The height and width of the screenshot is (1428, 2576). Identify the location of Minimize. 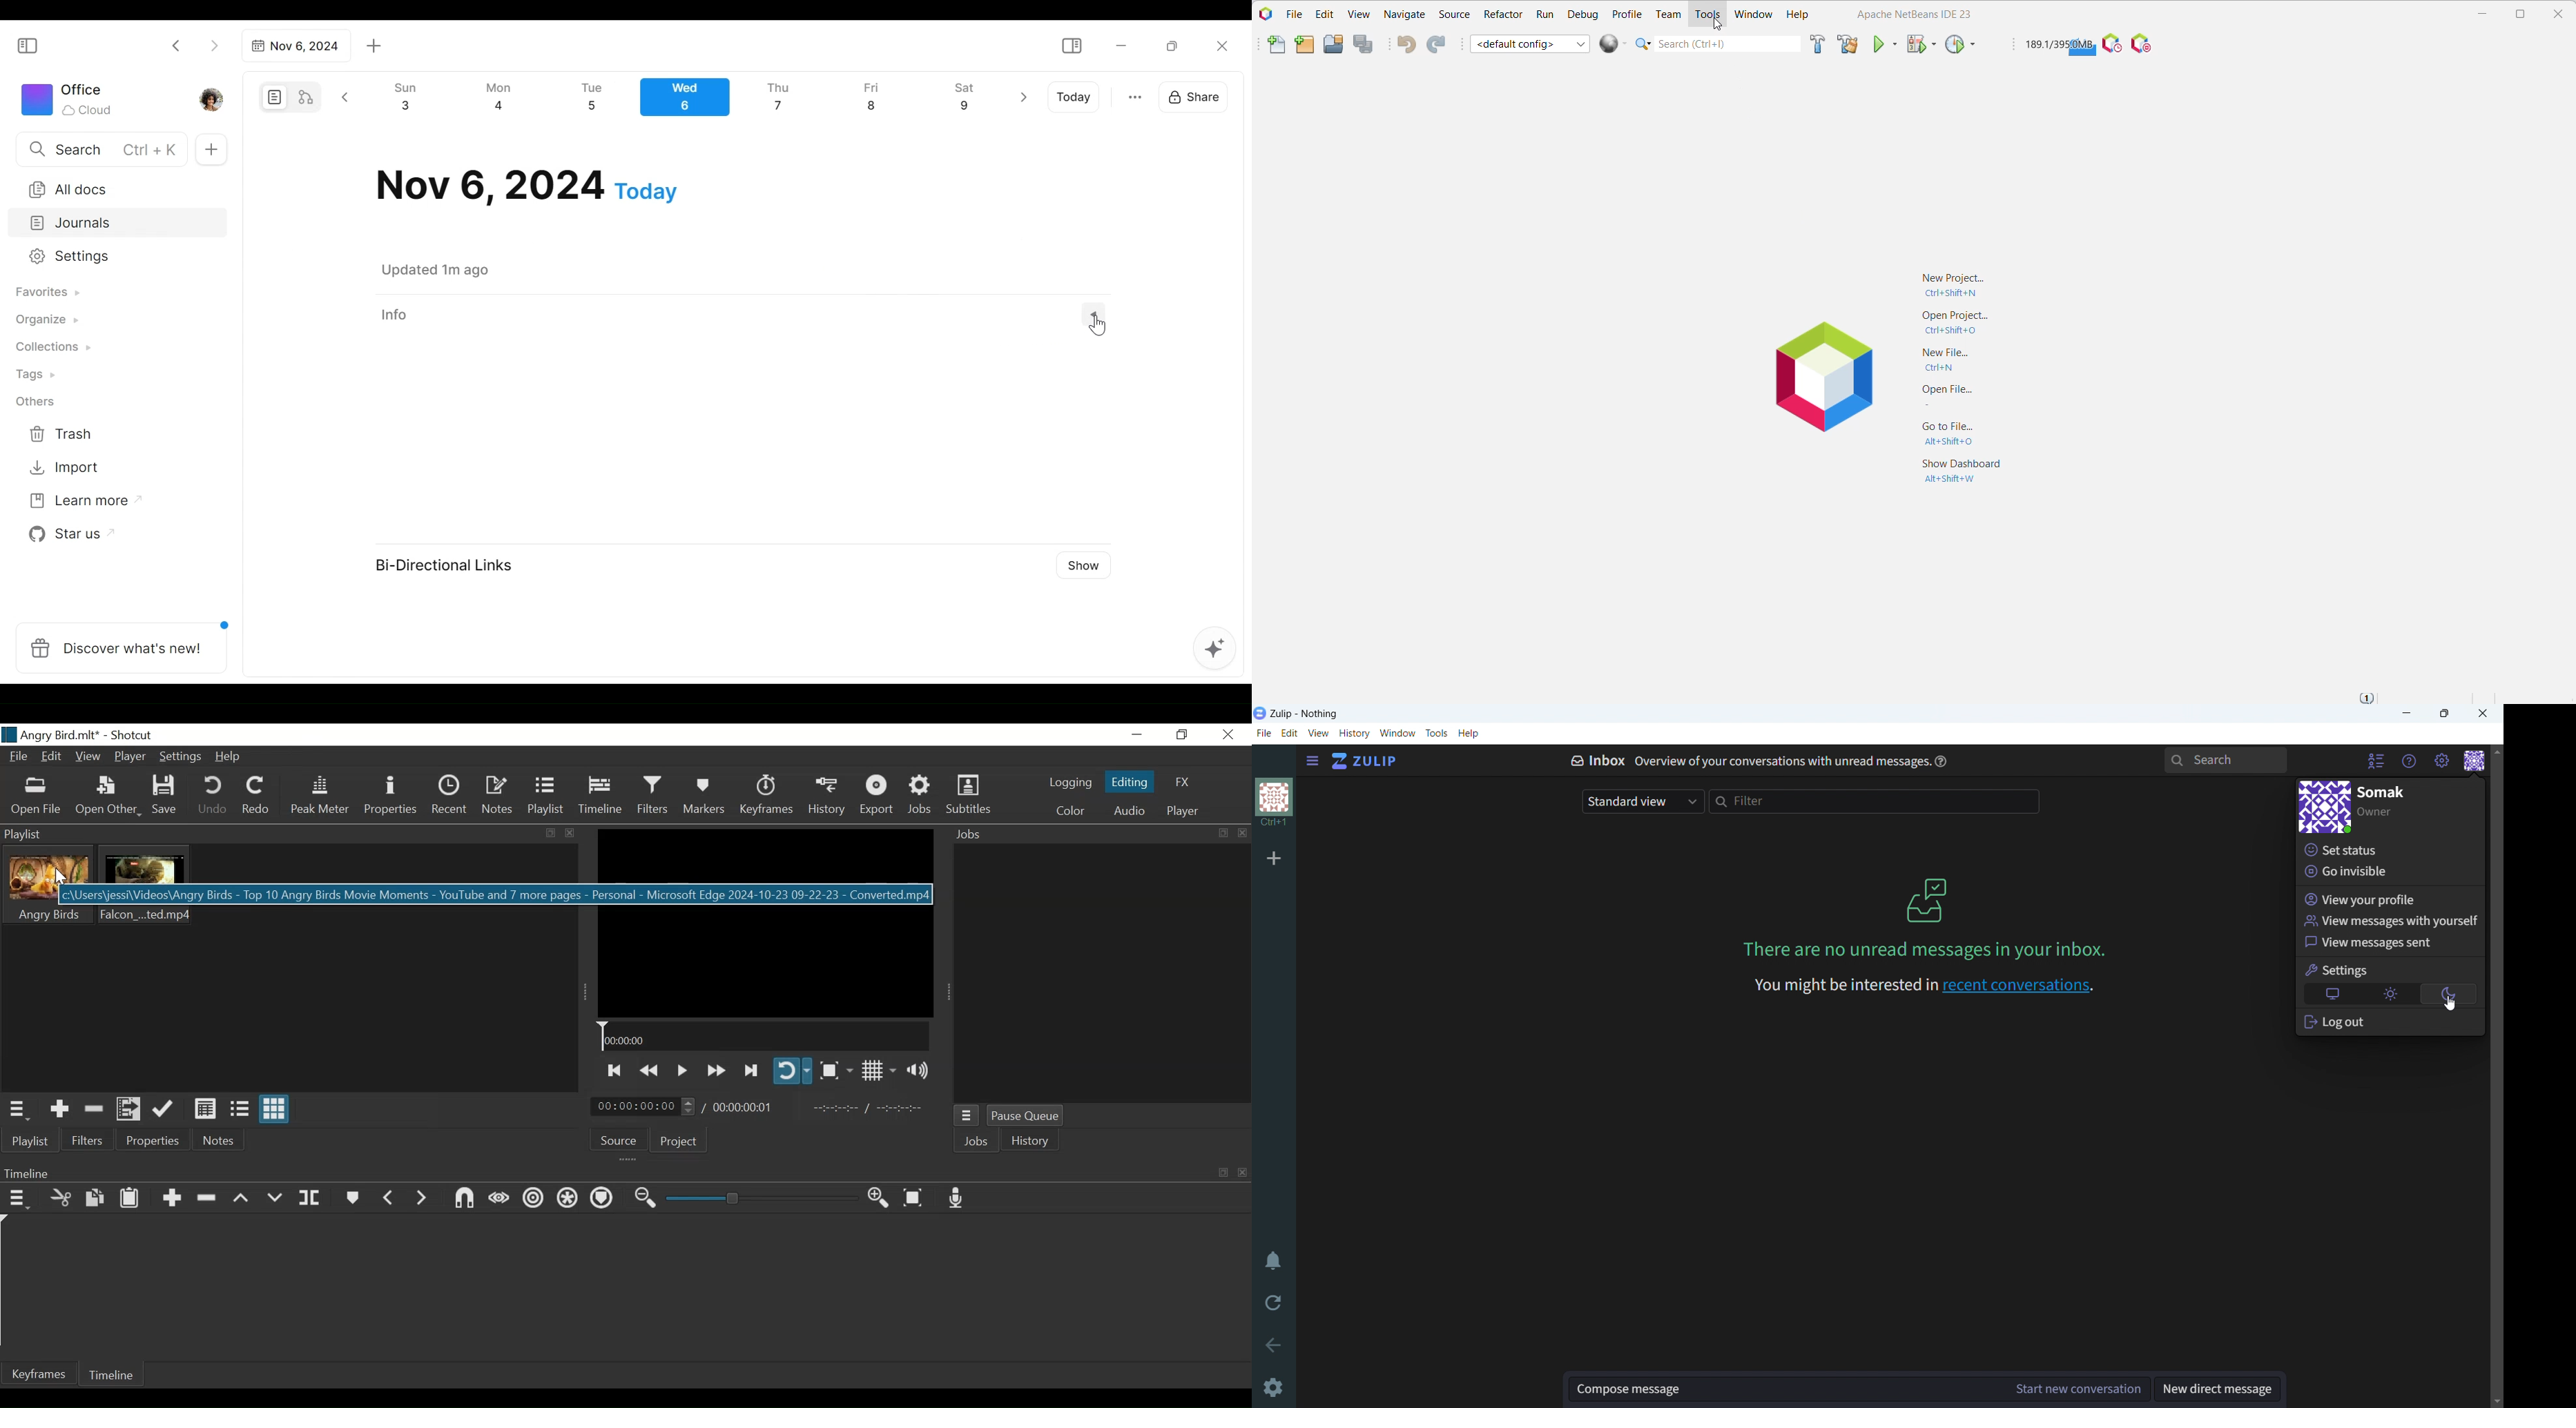
(1137, 735).